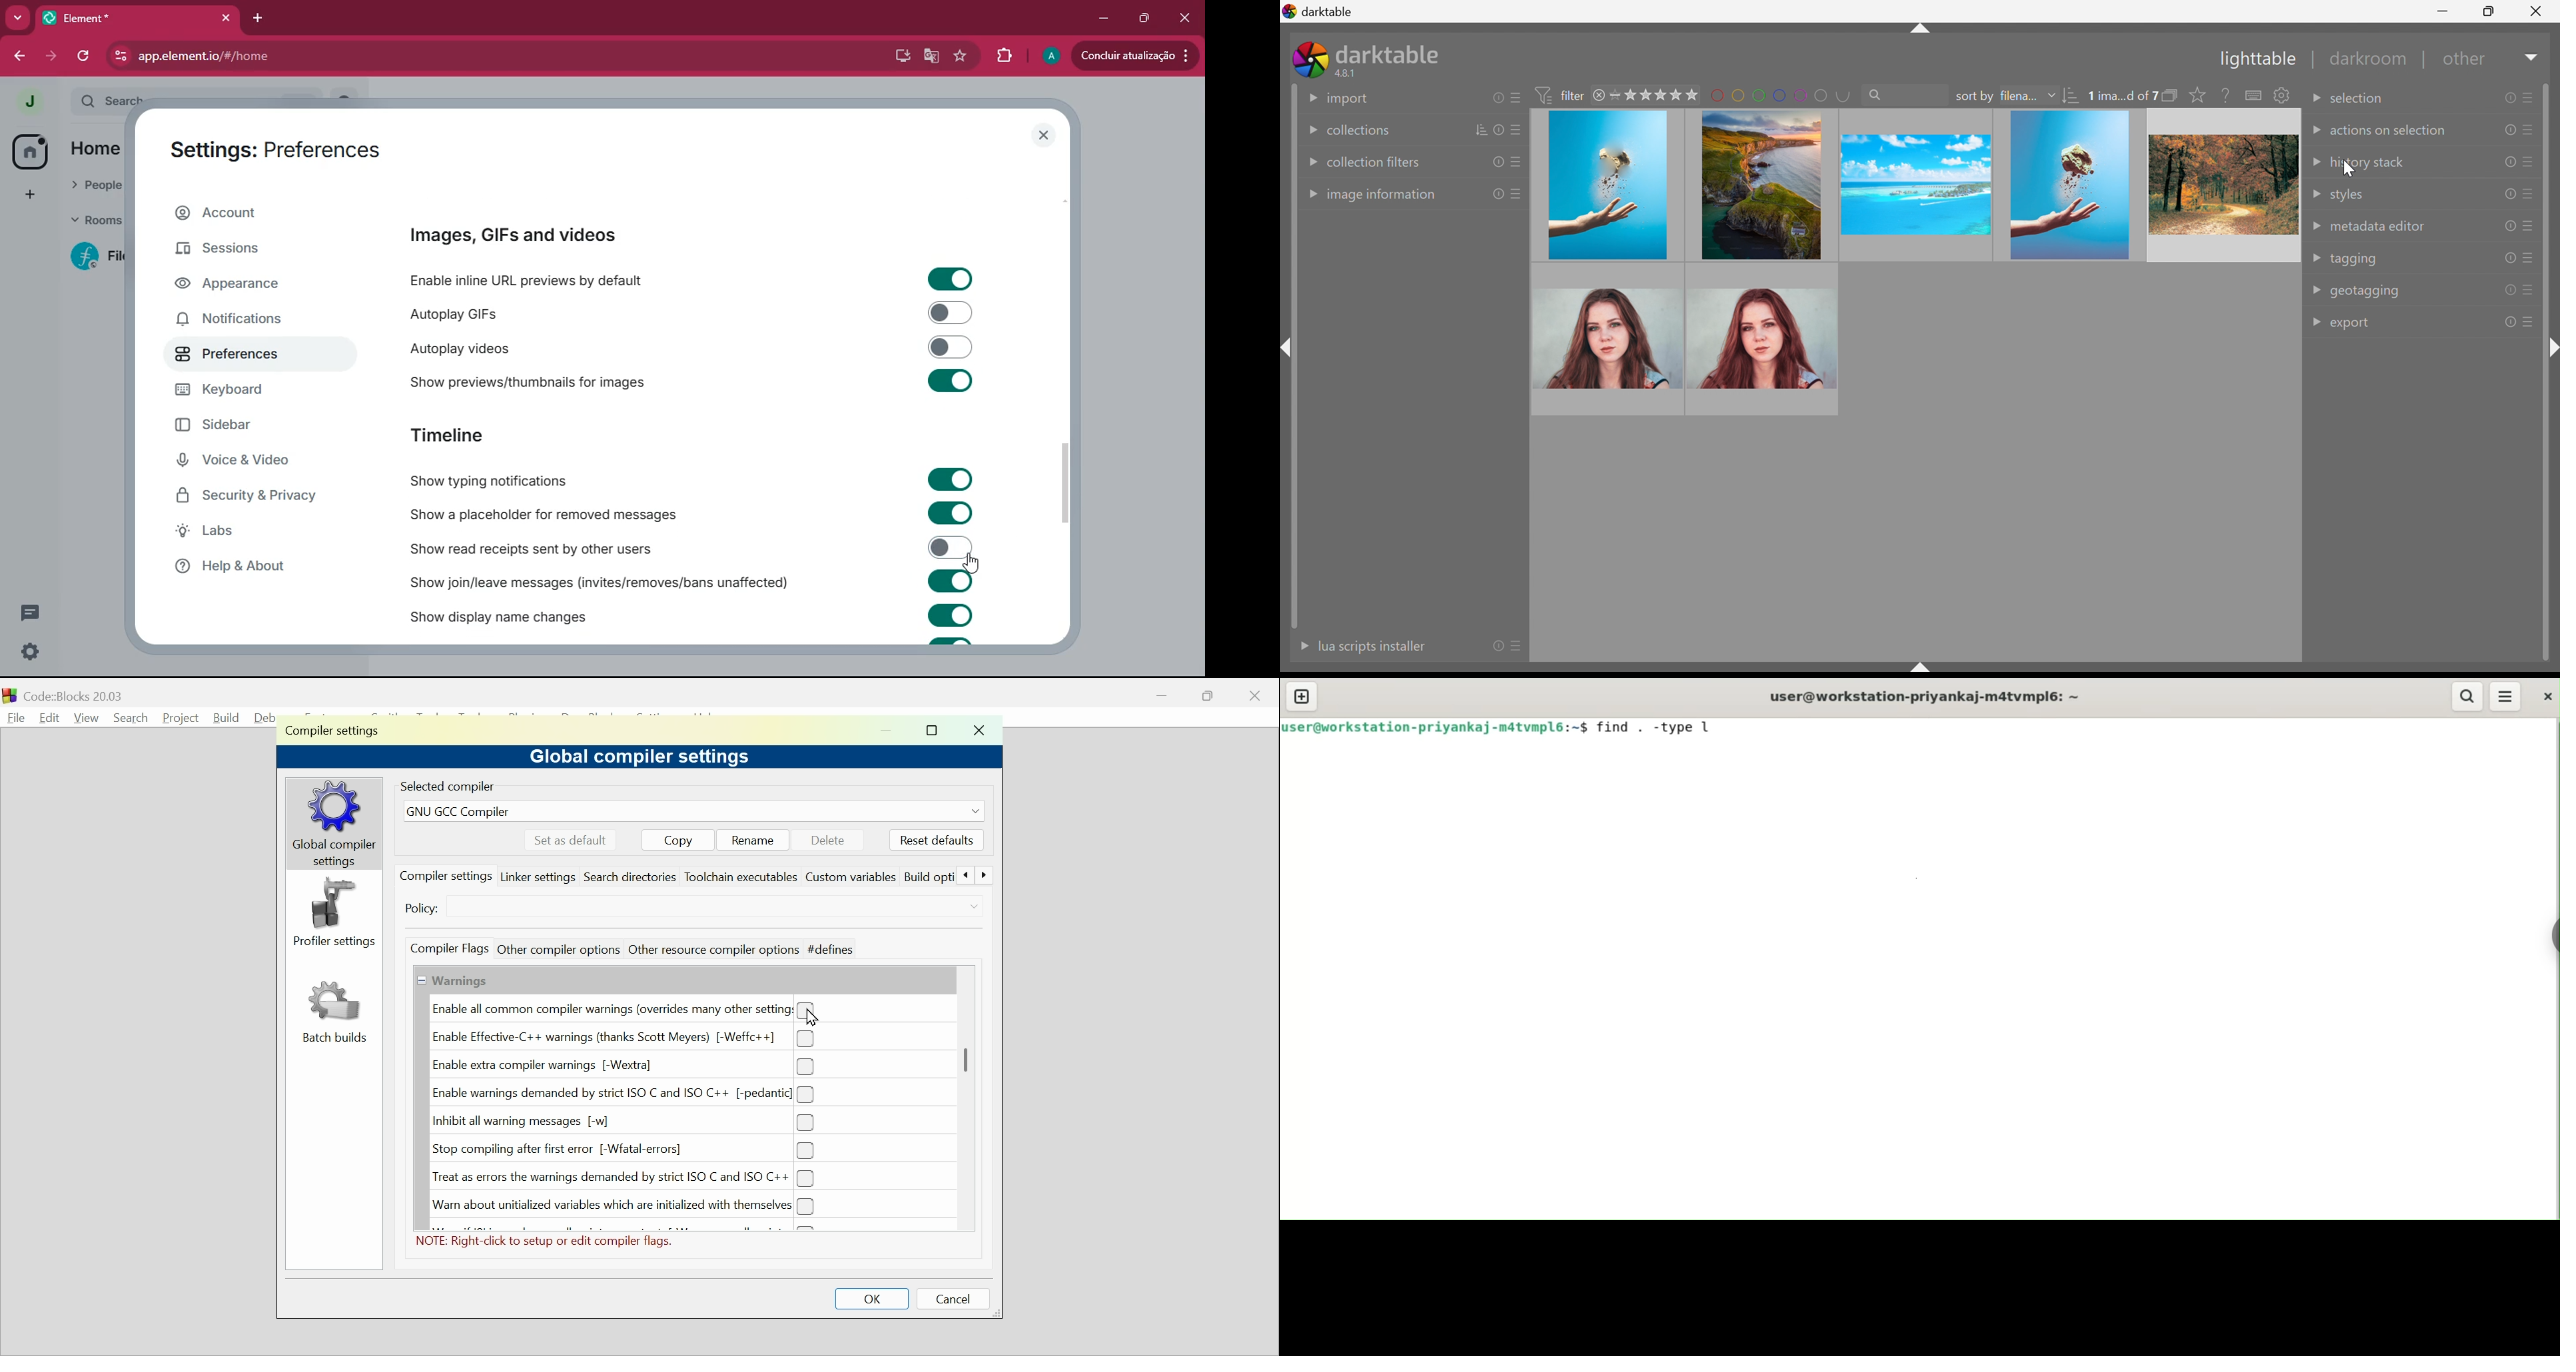 The width and height of the screenshot is (2576, 1372). Describe the element at coordinates (621, 1122) in the screenshot. I see `(un)check Inhibit all warning messages` at that location.